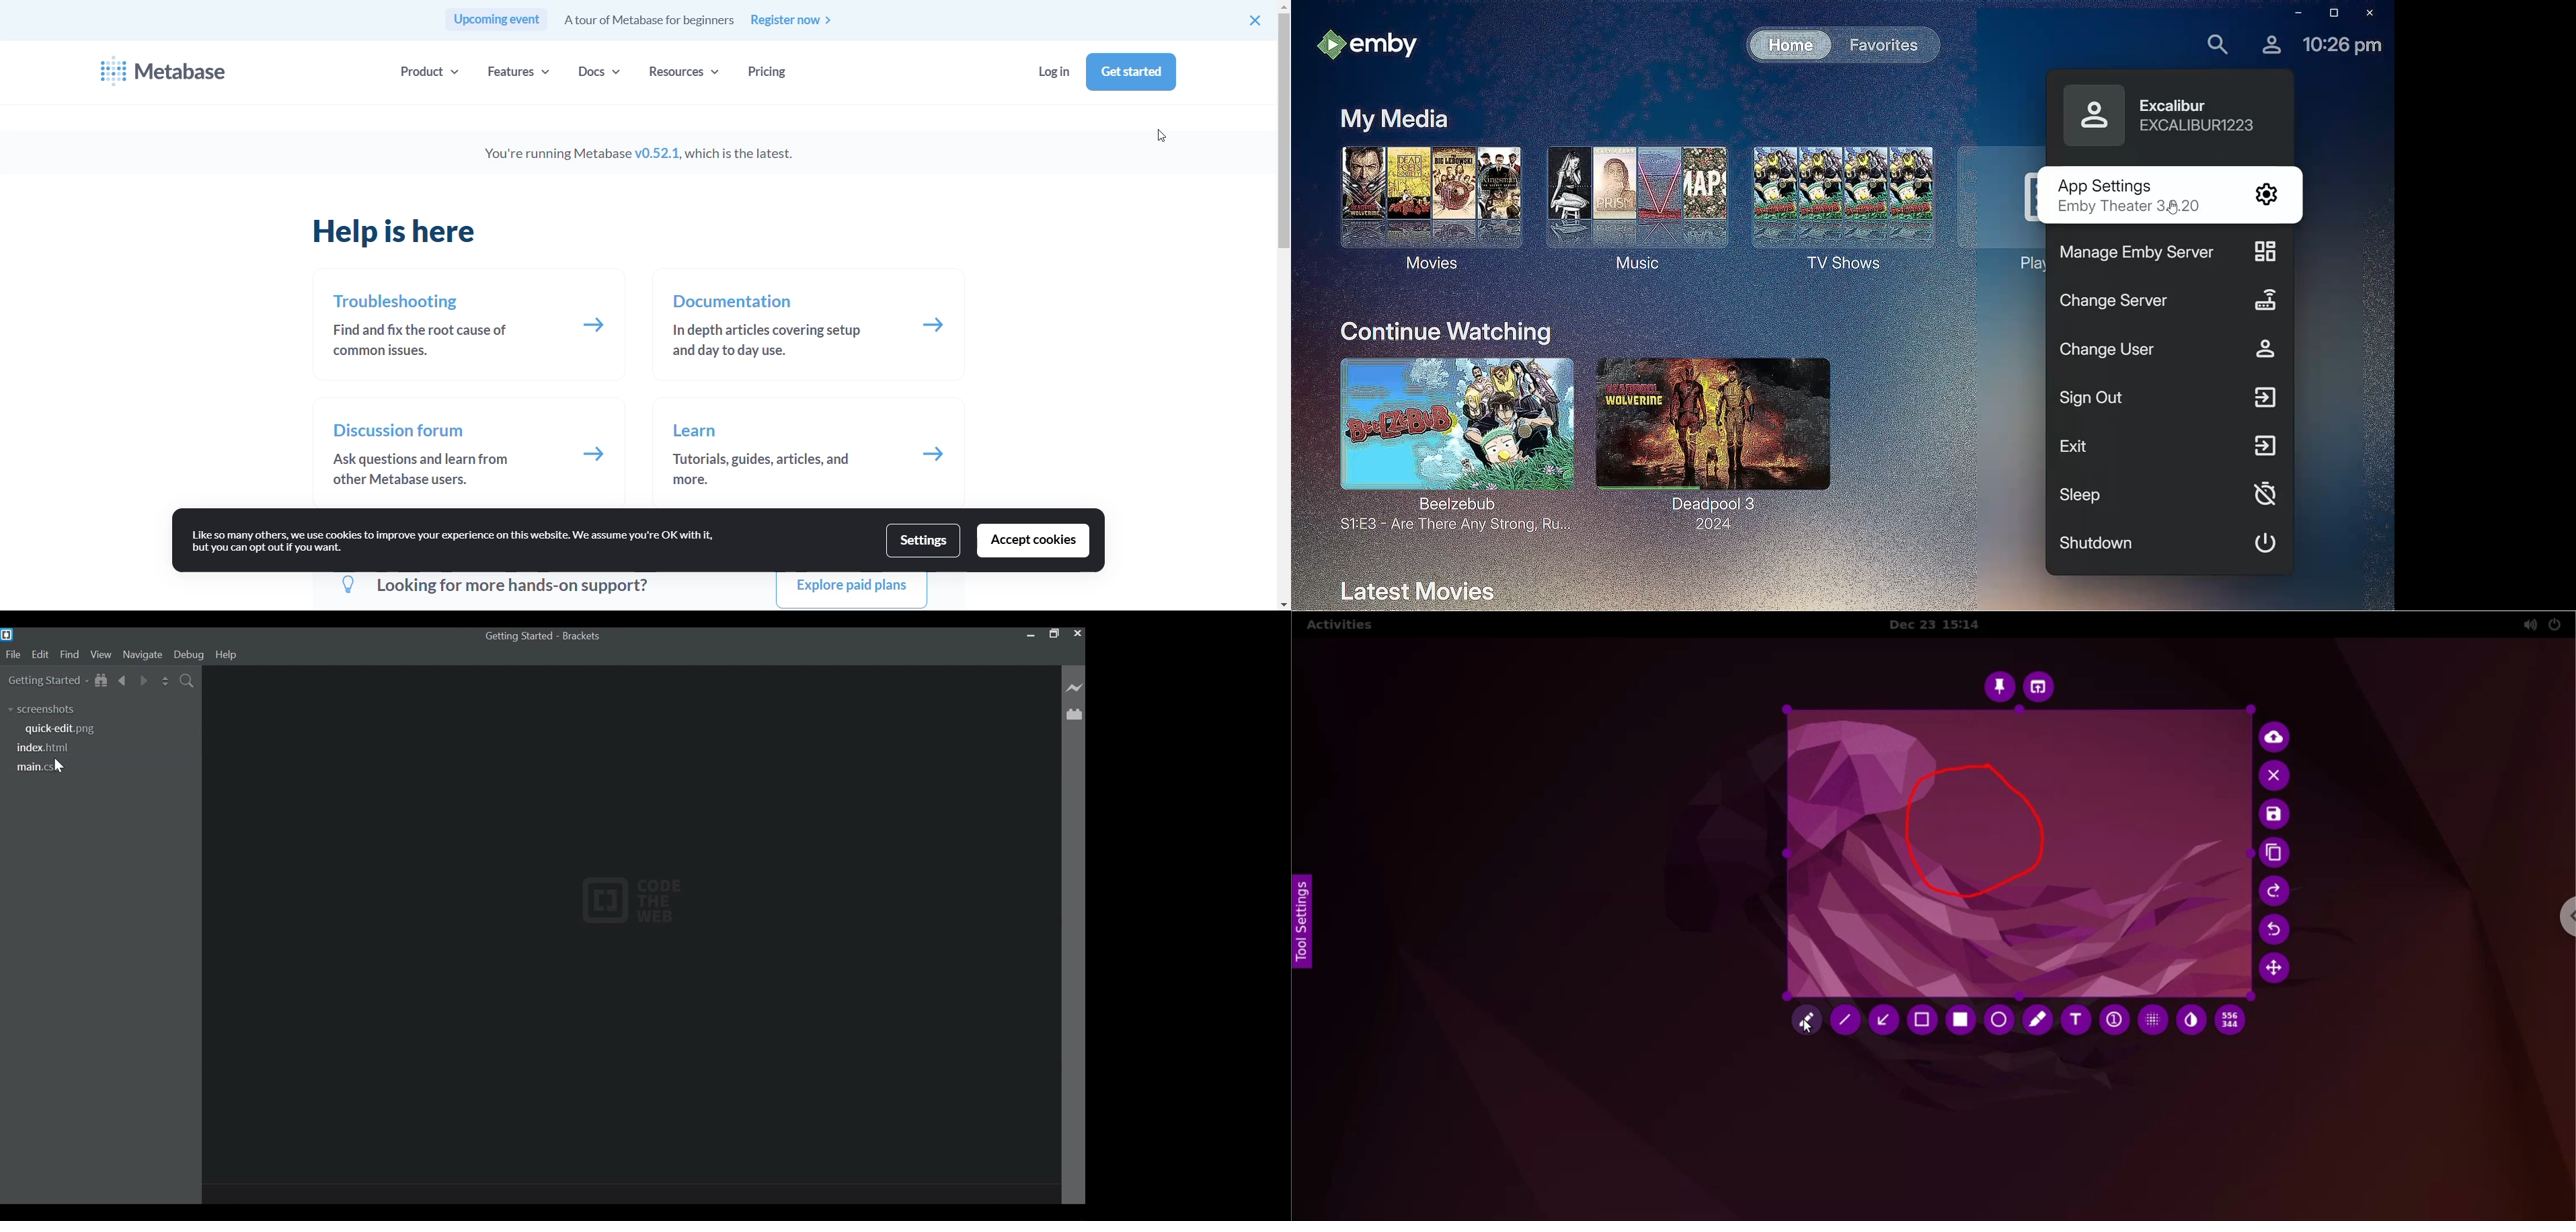 This screenshot has height=1232, width=2576. What do you see at coordinates (766, 71) in the screenshot?
I see `prcing` at bounding box center [766, 71].